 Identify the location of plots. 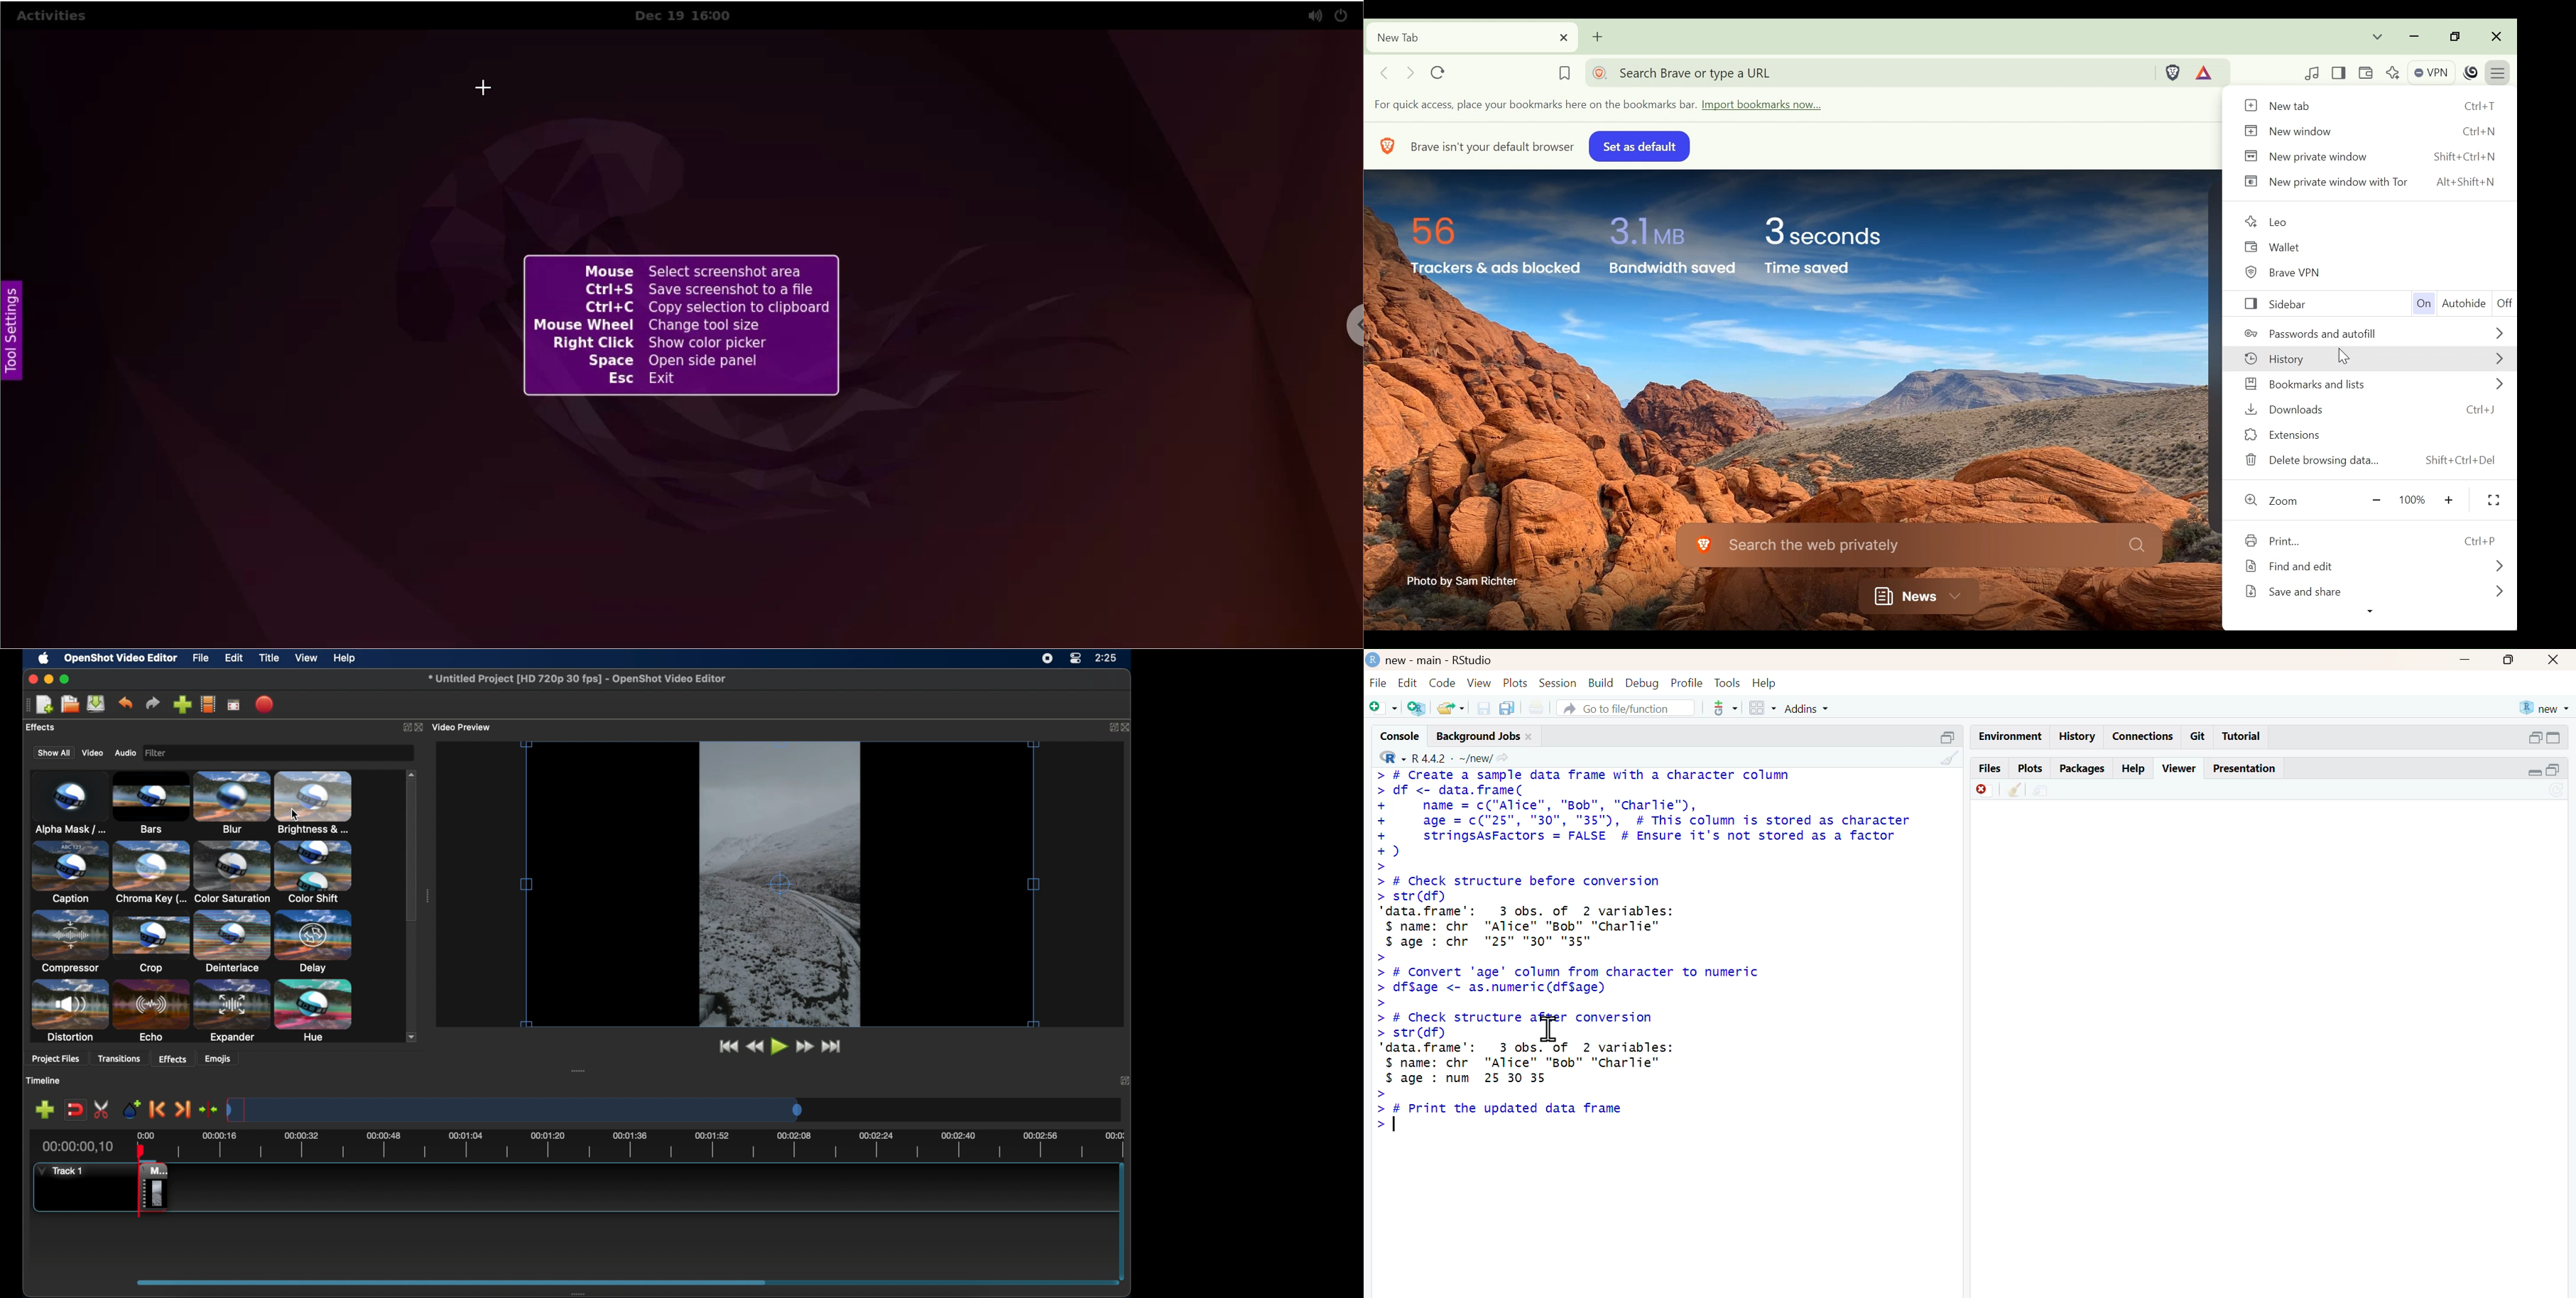
(1515, 683).